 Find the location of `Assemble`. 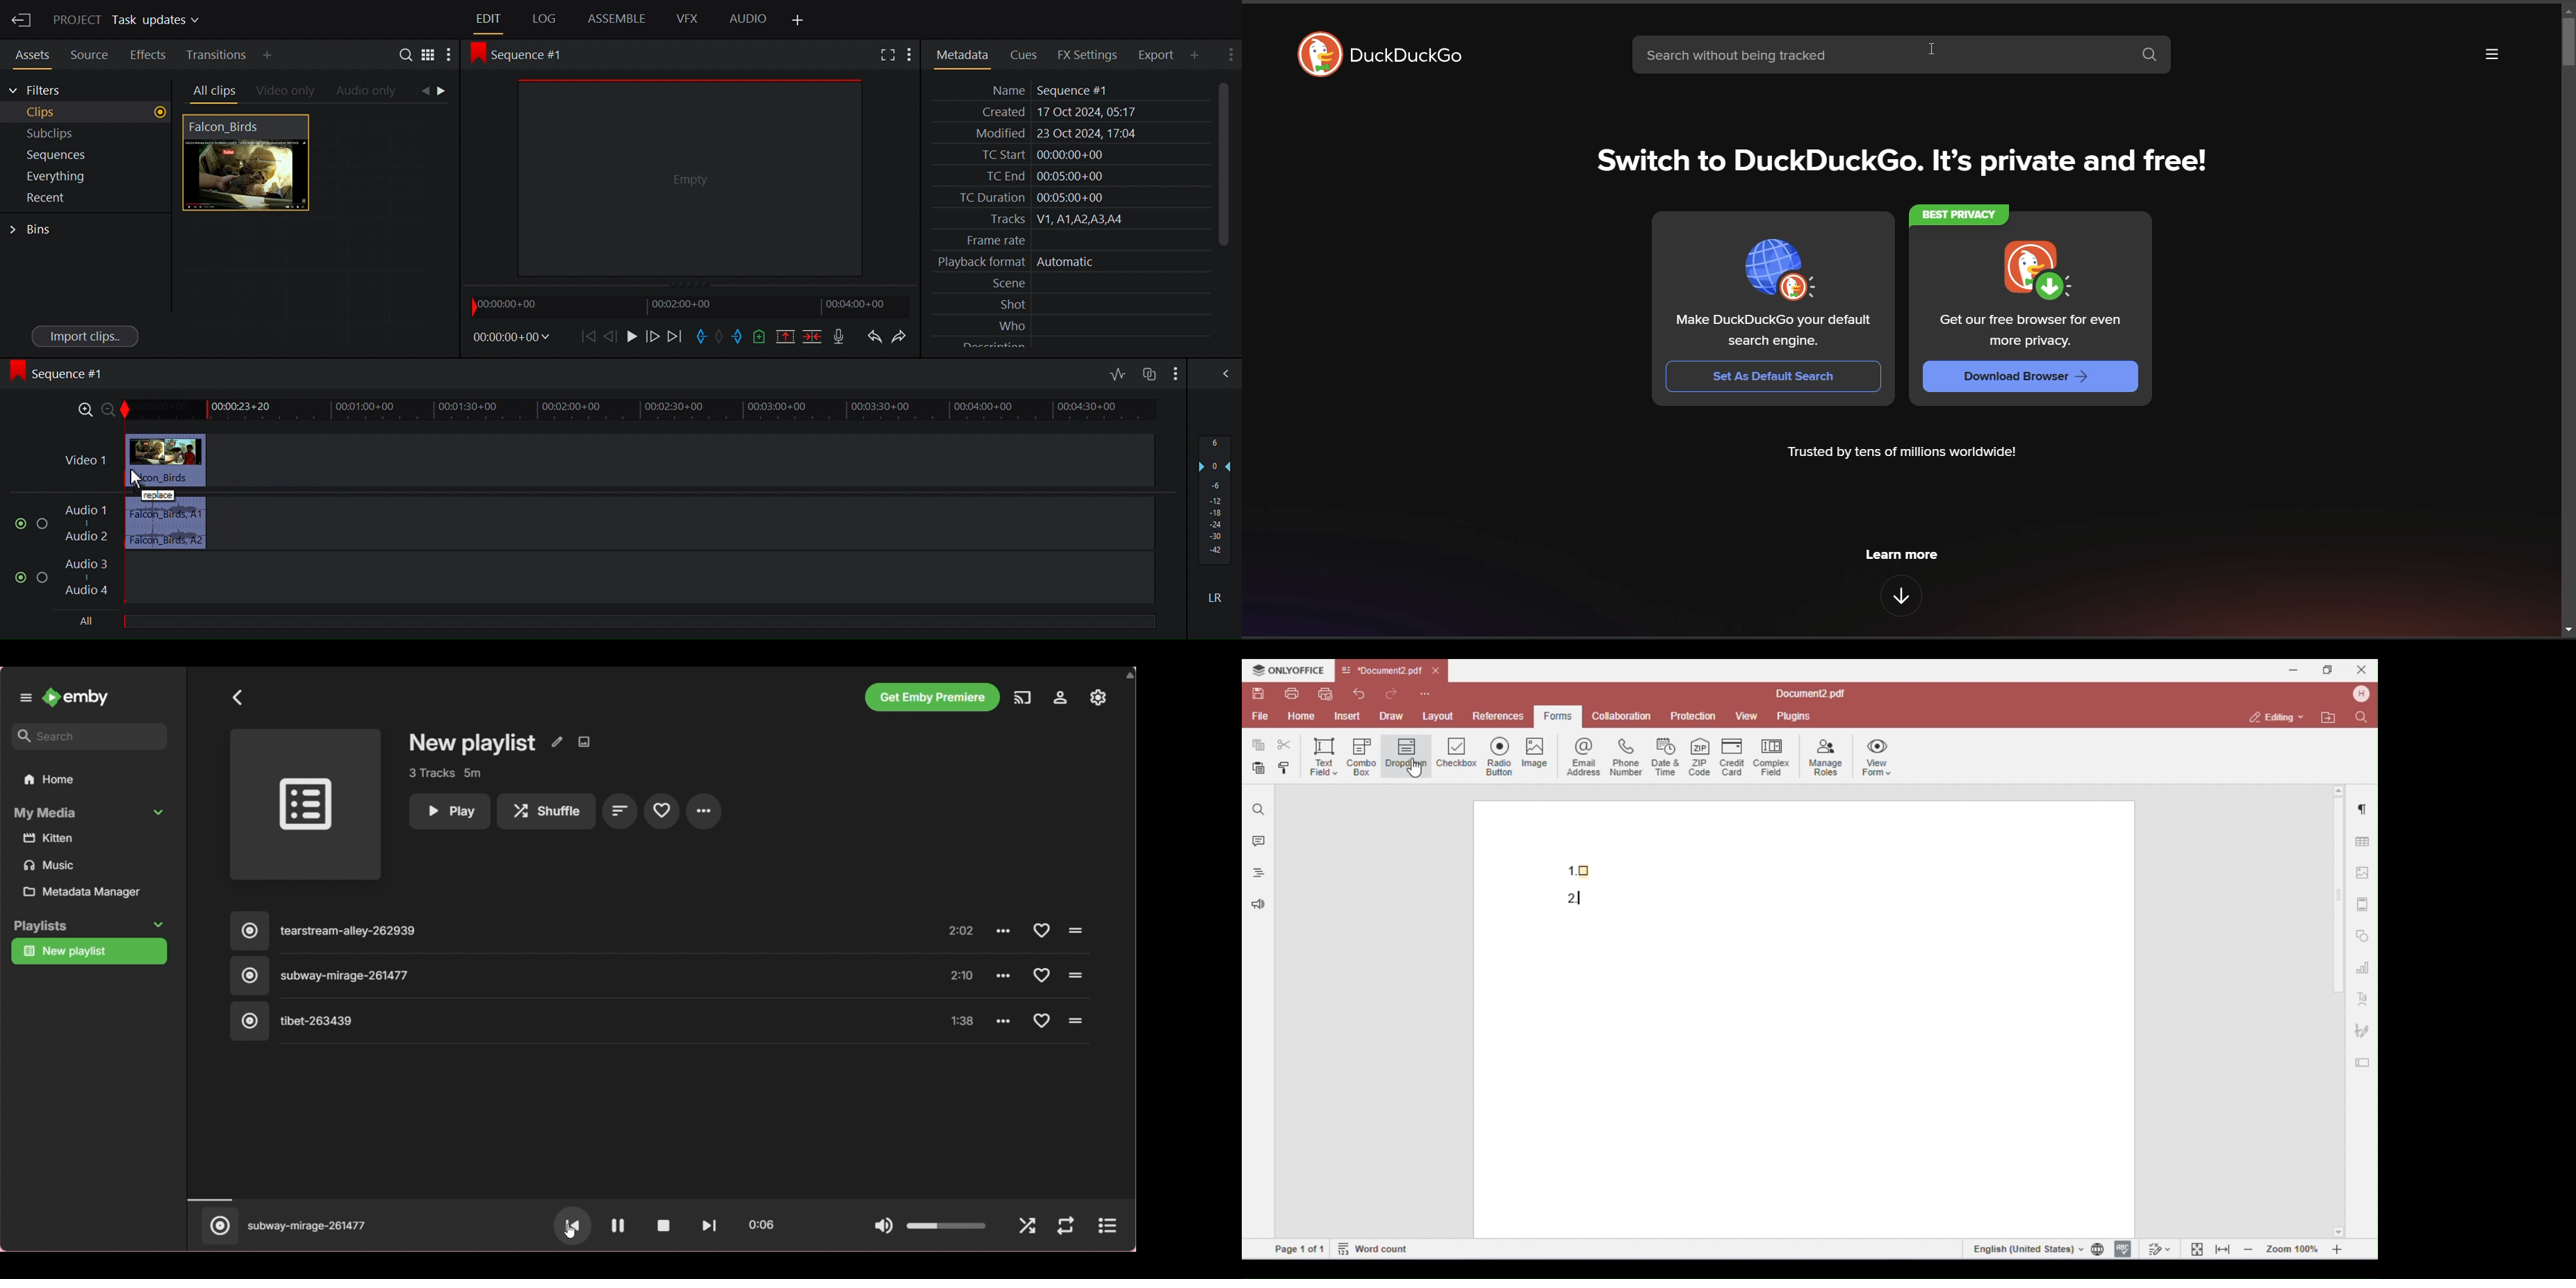

Assemble is located at coordinates (618, 18).